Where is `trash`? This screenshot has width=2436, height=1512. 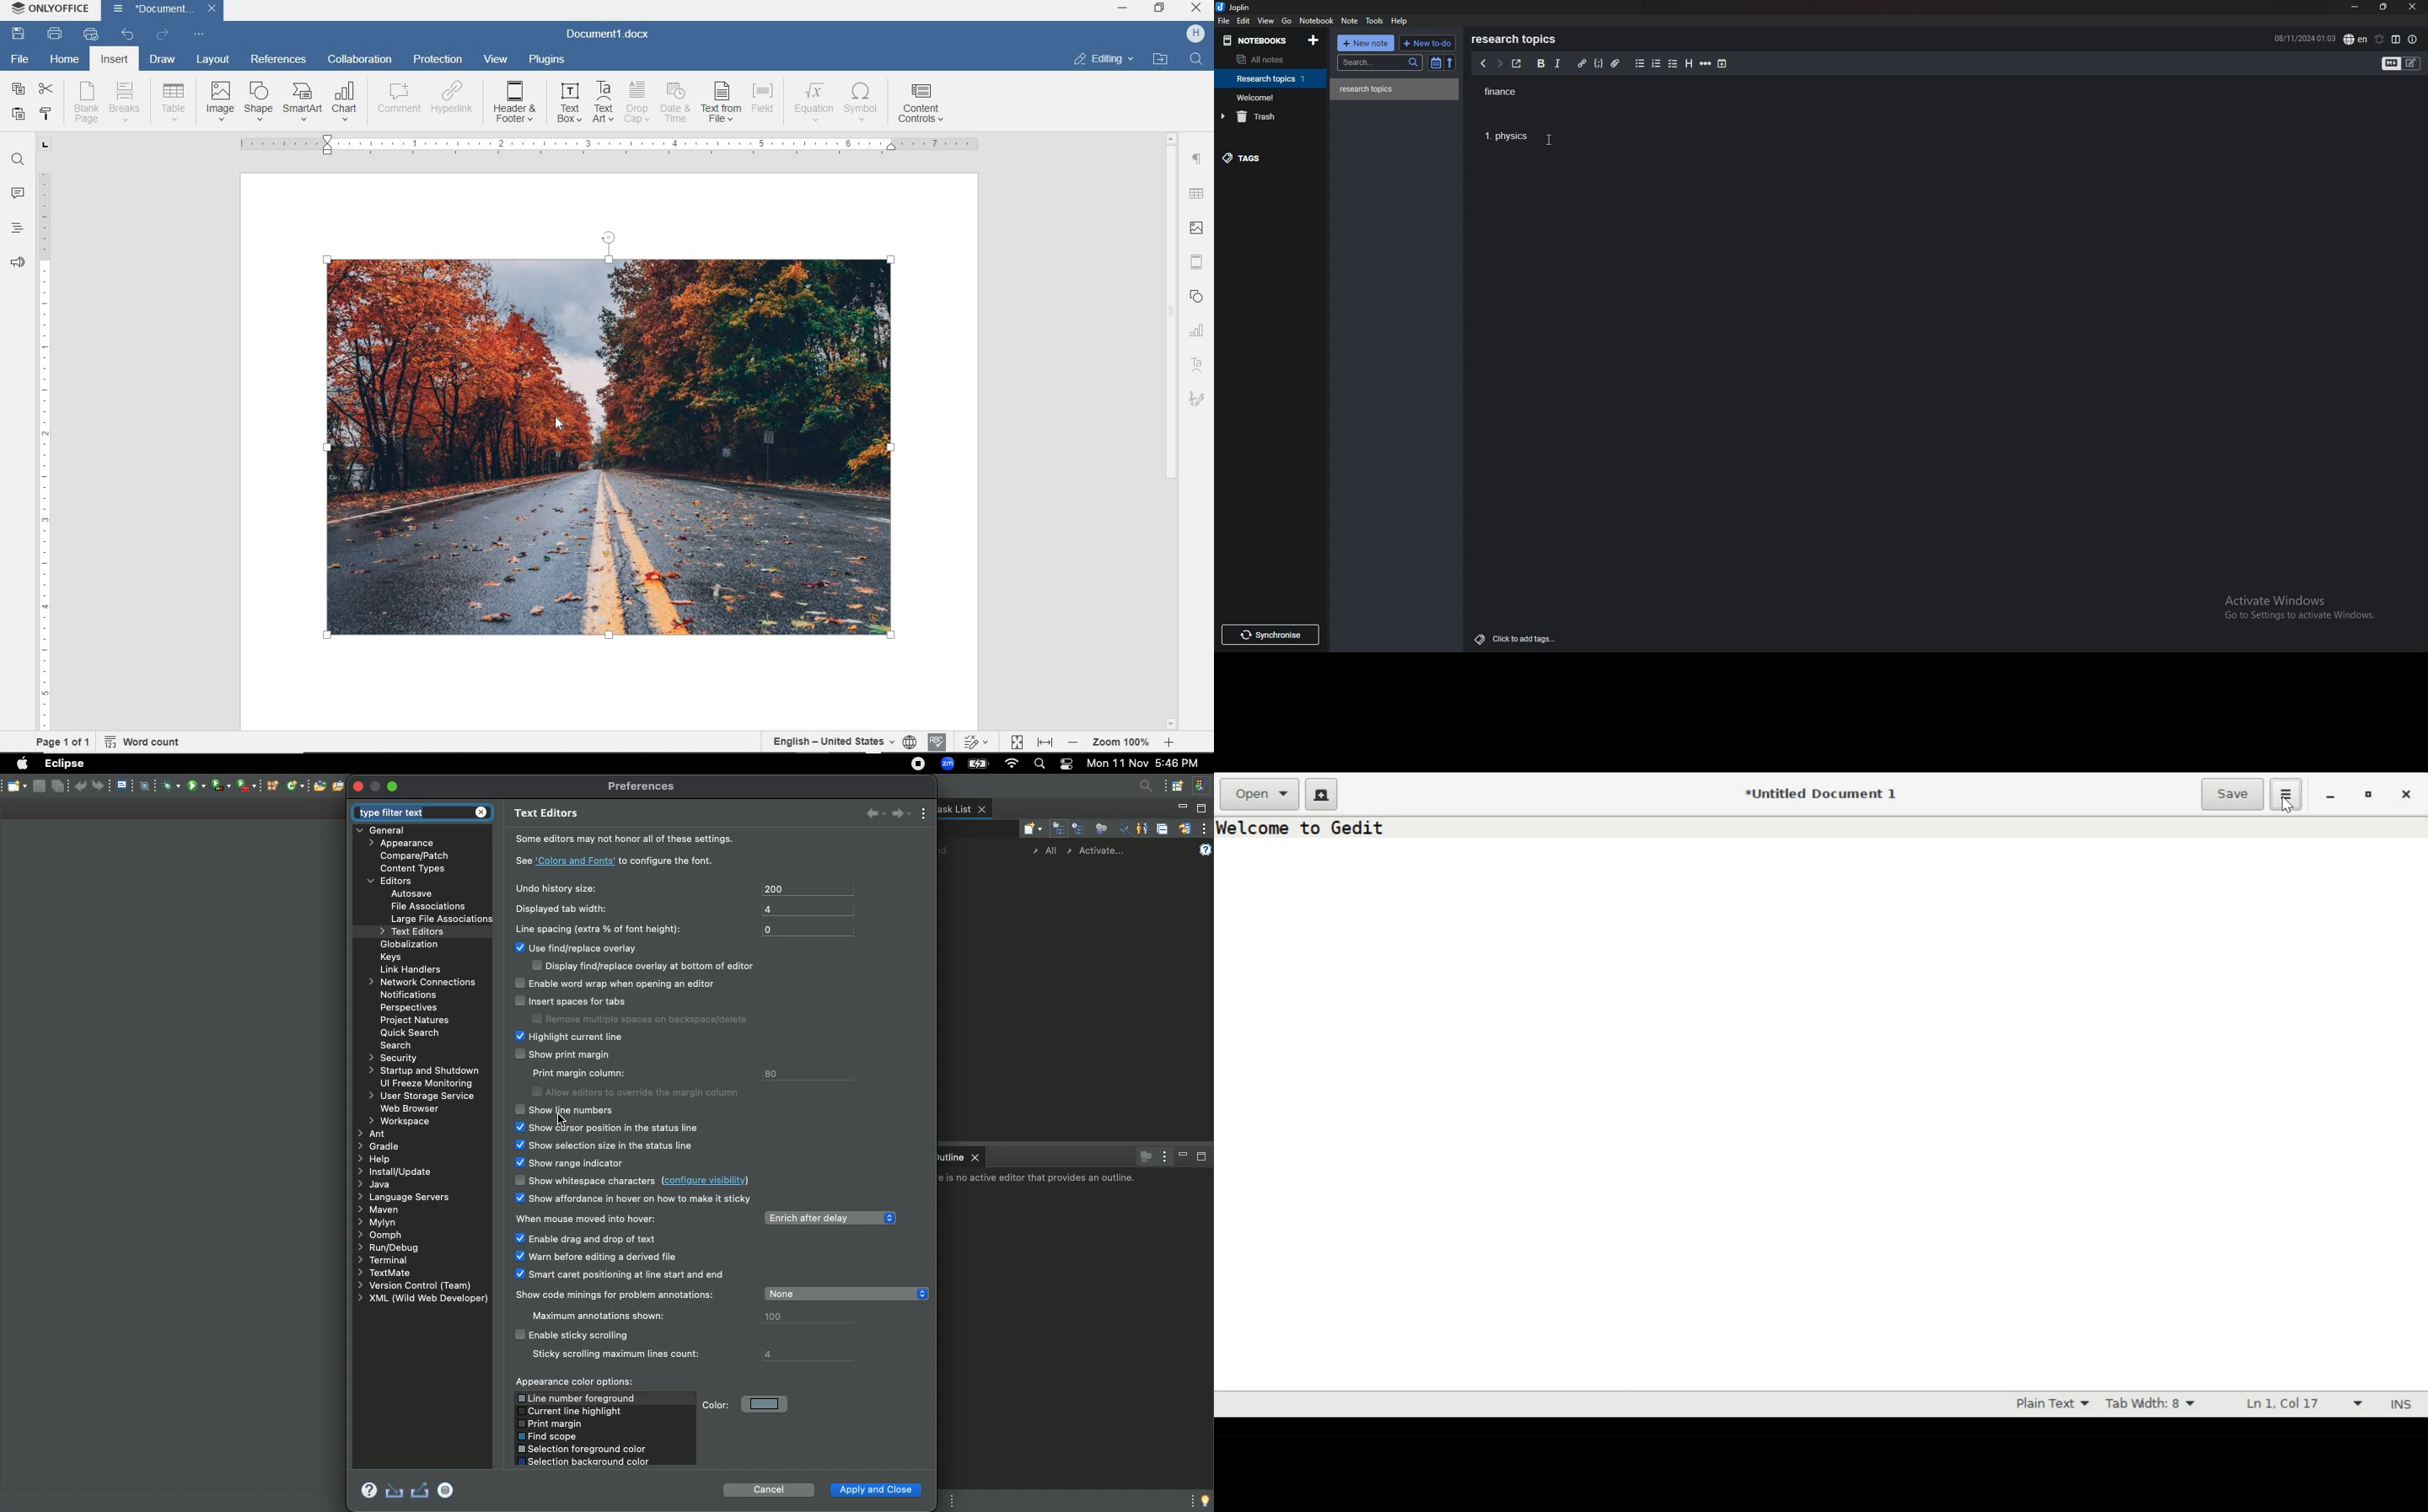 trash is located at coordinates (1273, 116).